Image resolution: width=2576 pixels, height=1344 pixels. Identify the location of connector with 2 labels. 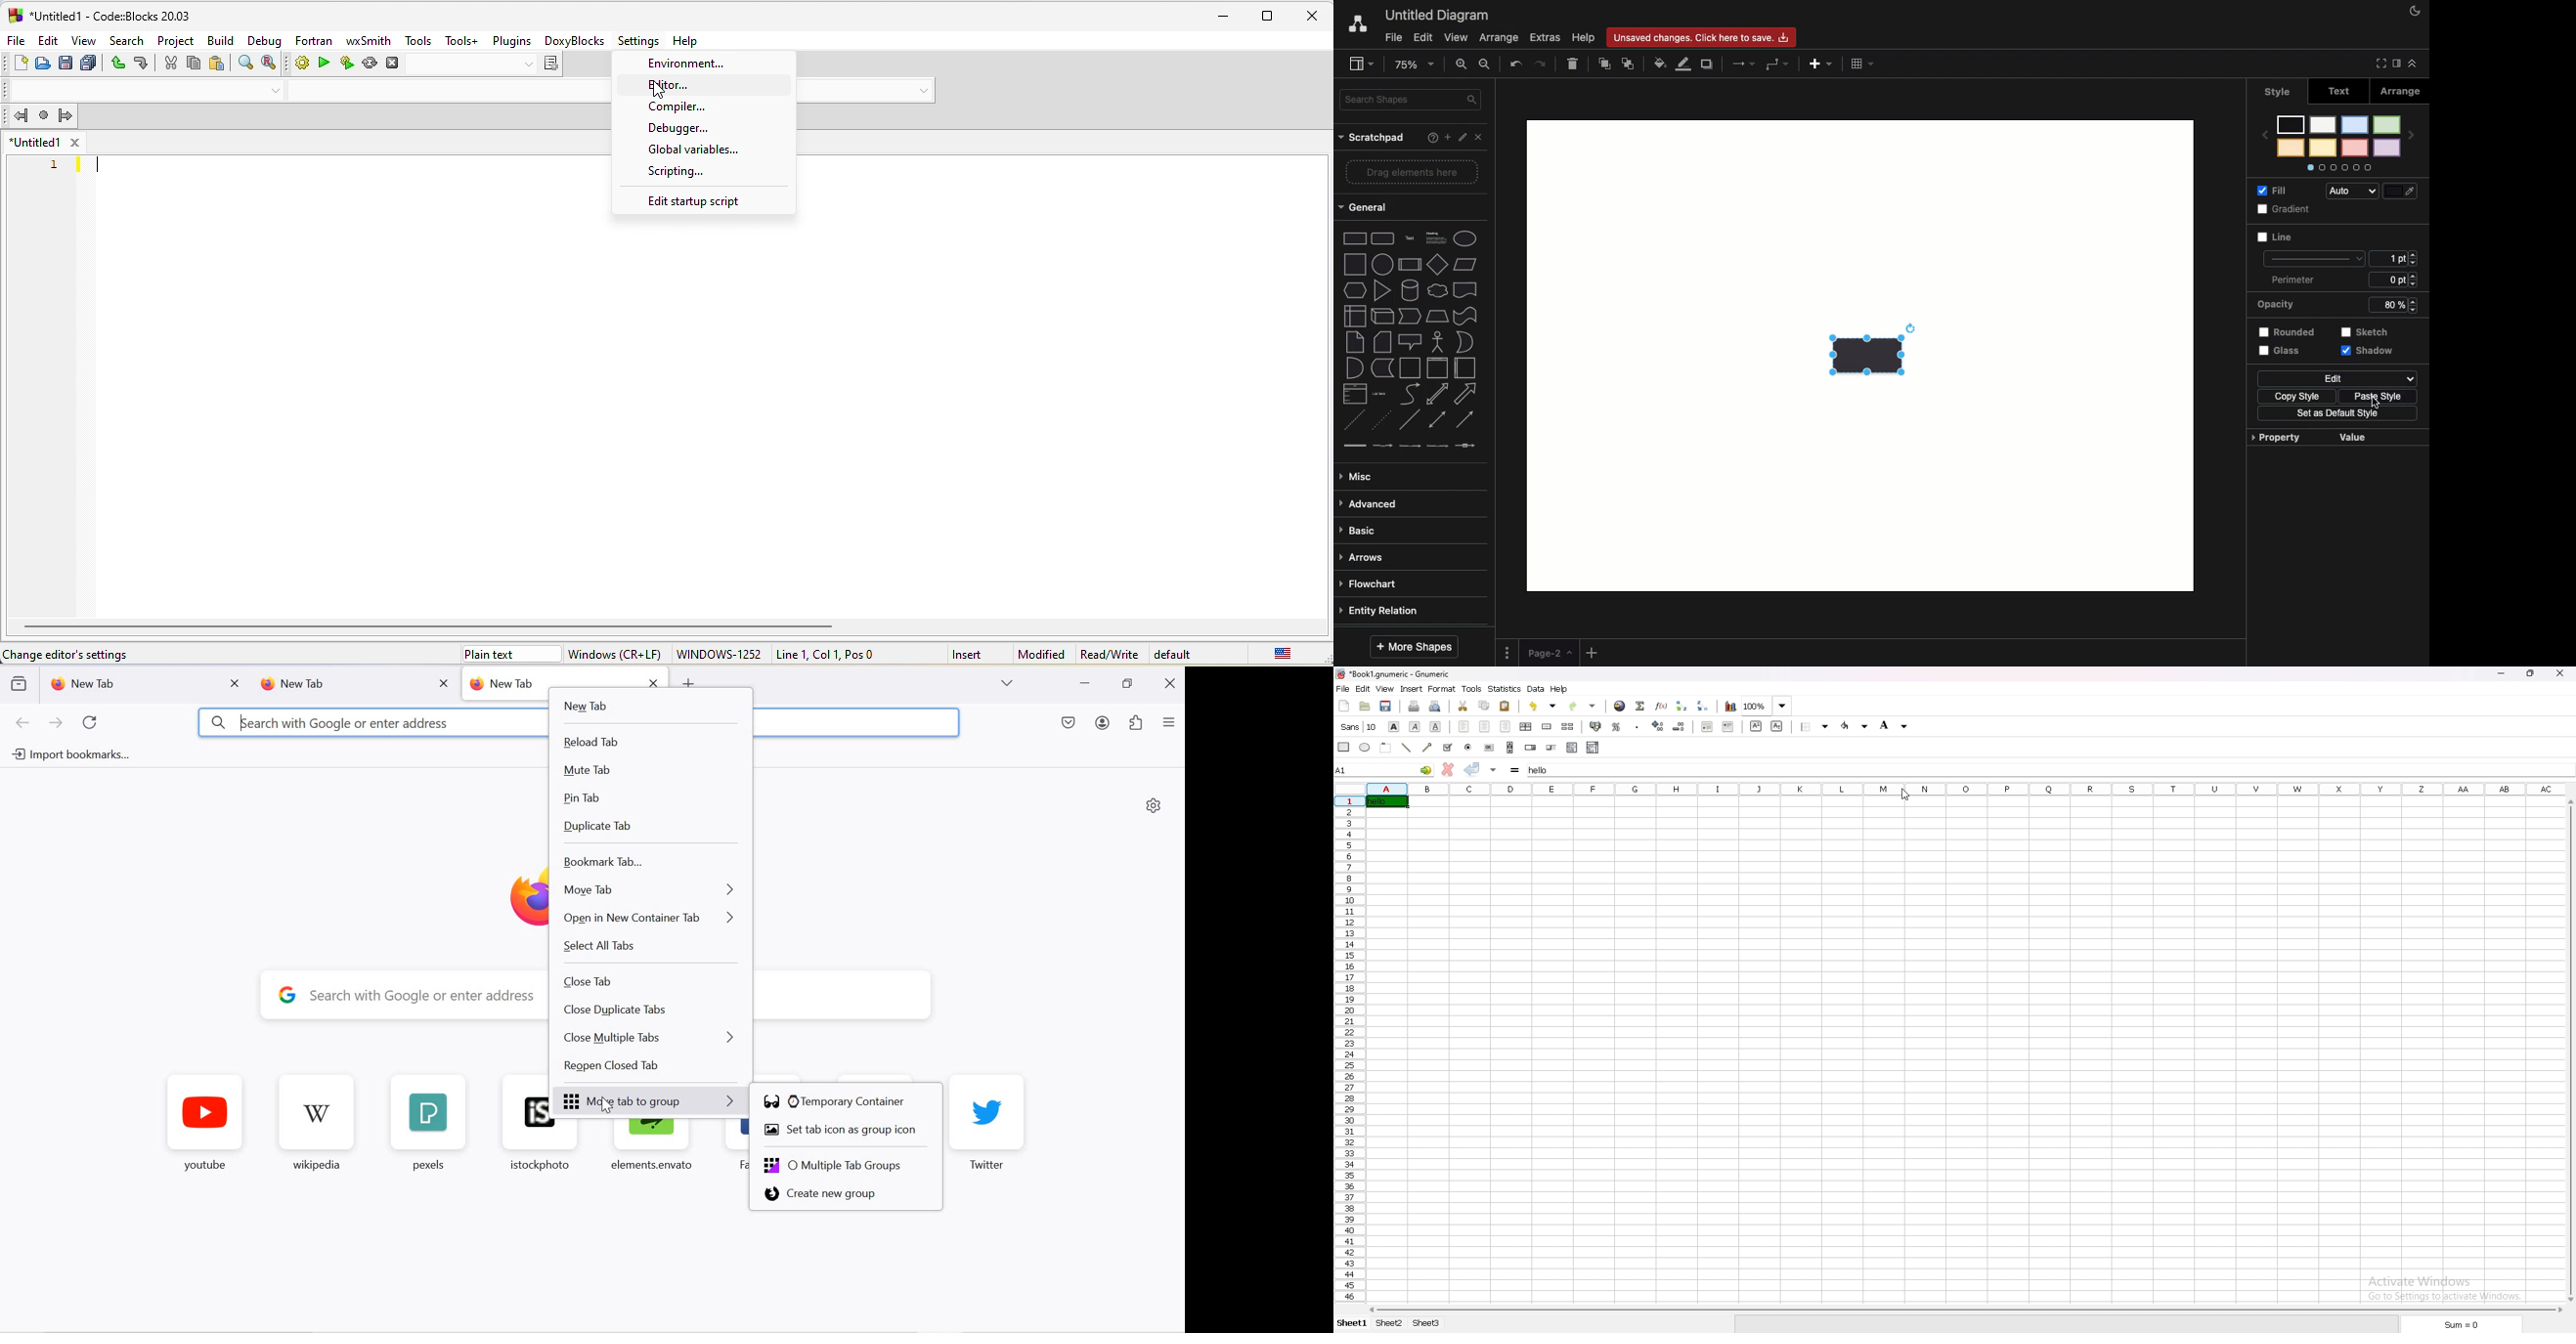
(1410, 447).